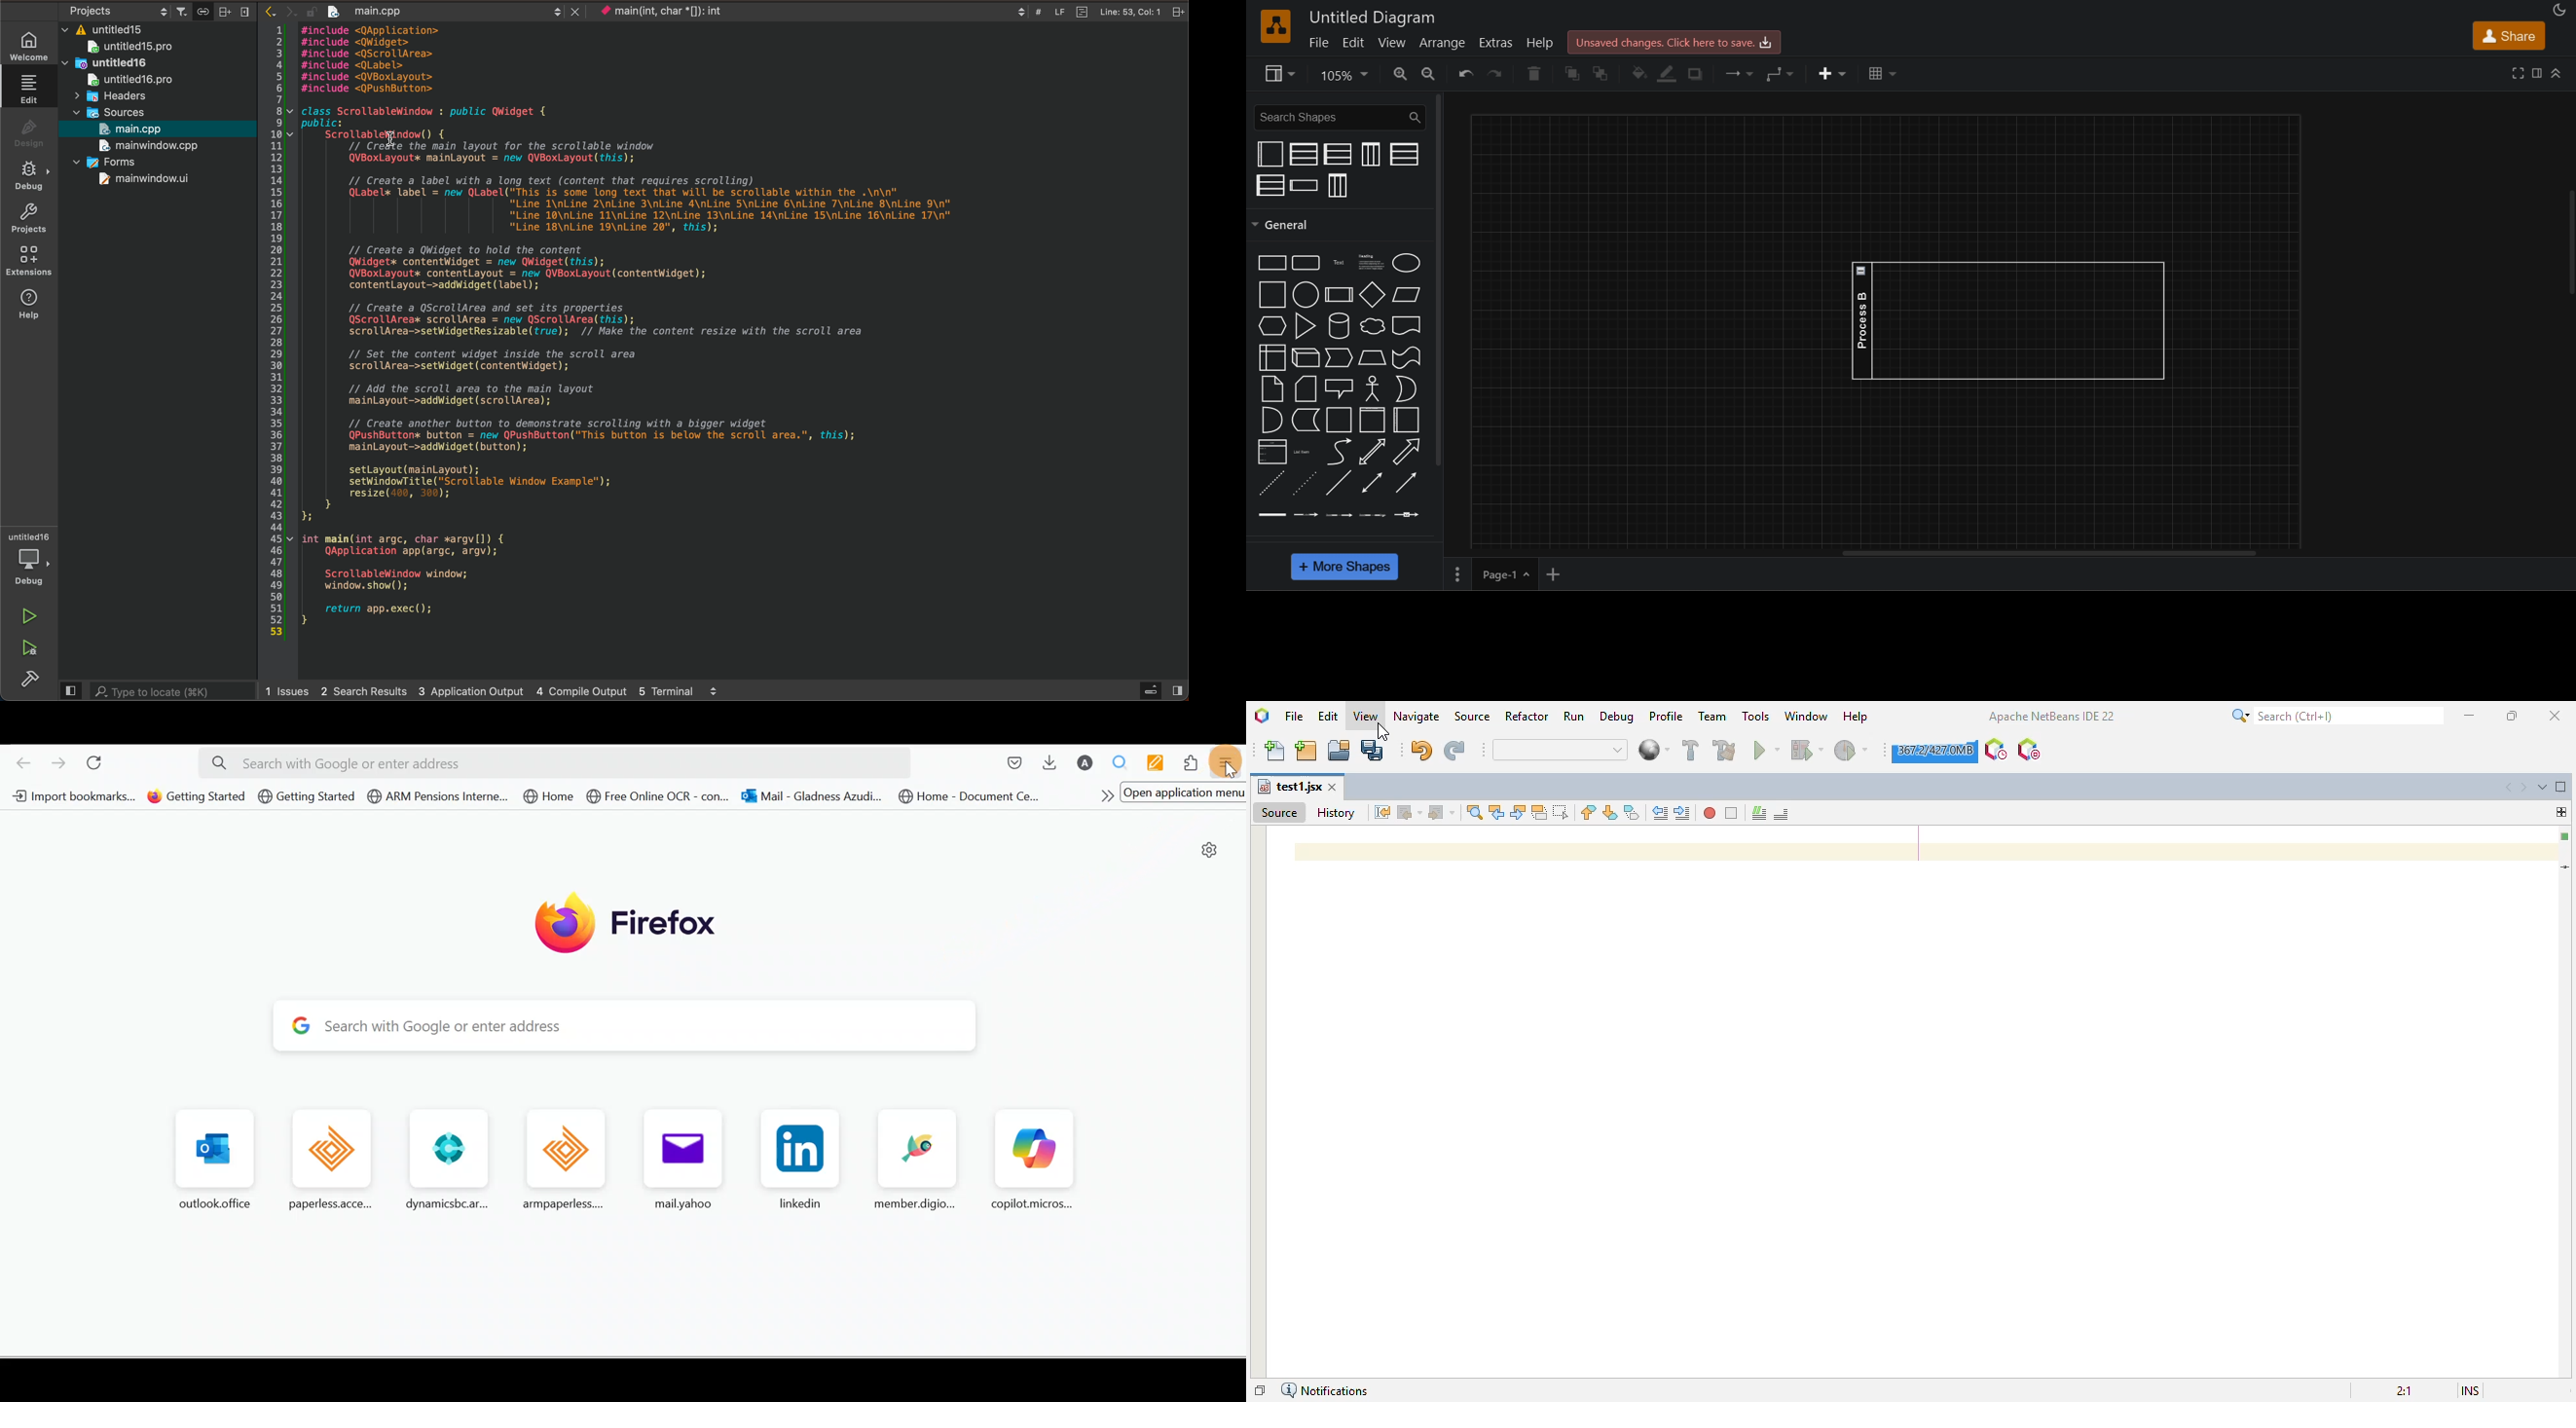 This screenshot has height=1428, width=2576. What do you see at coordinates (1274, 358) in the screenshot?
I see `internal storage` at bounding box center [1274, 358].